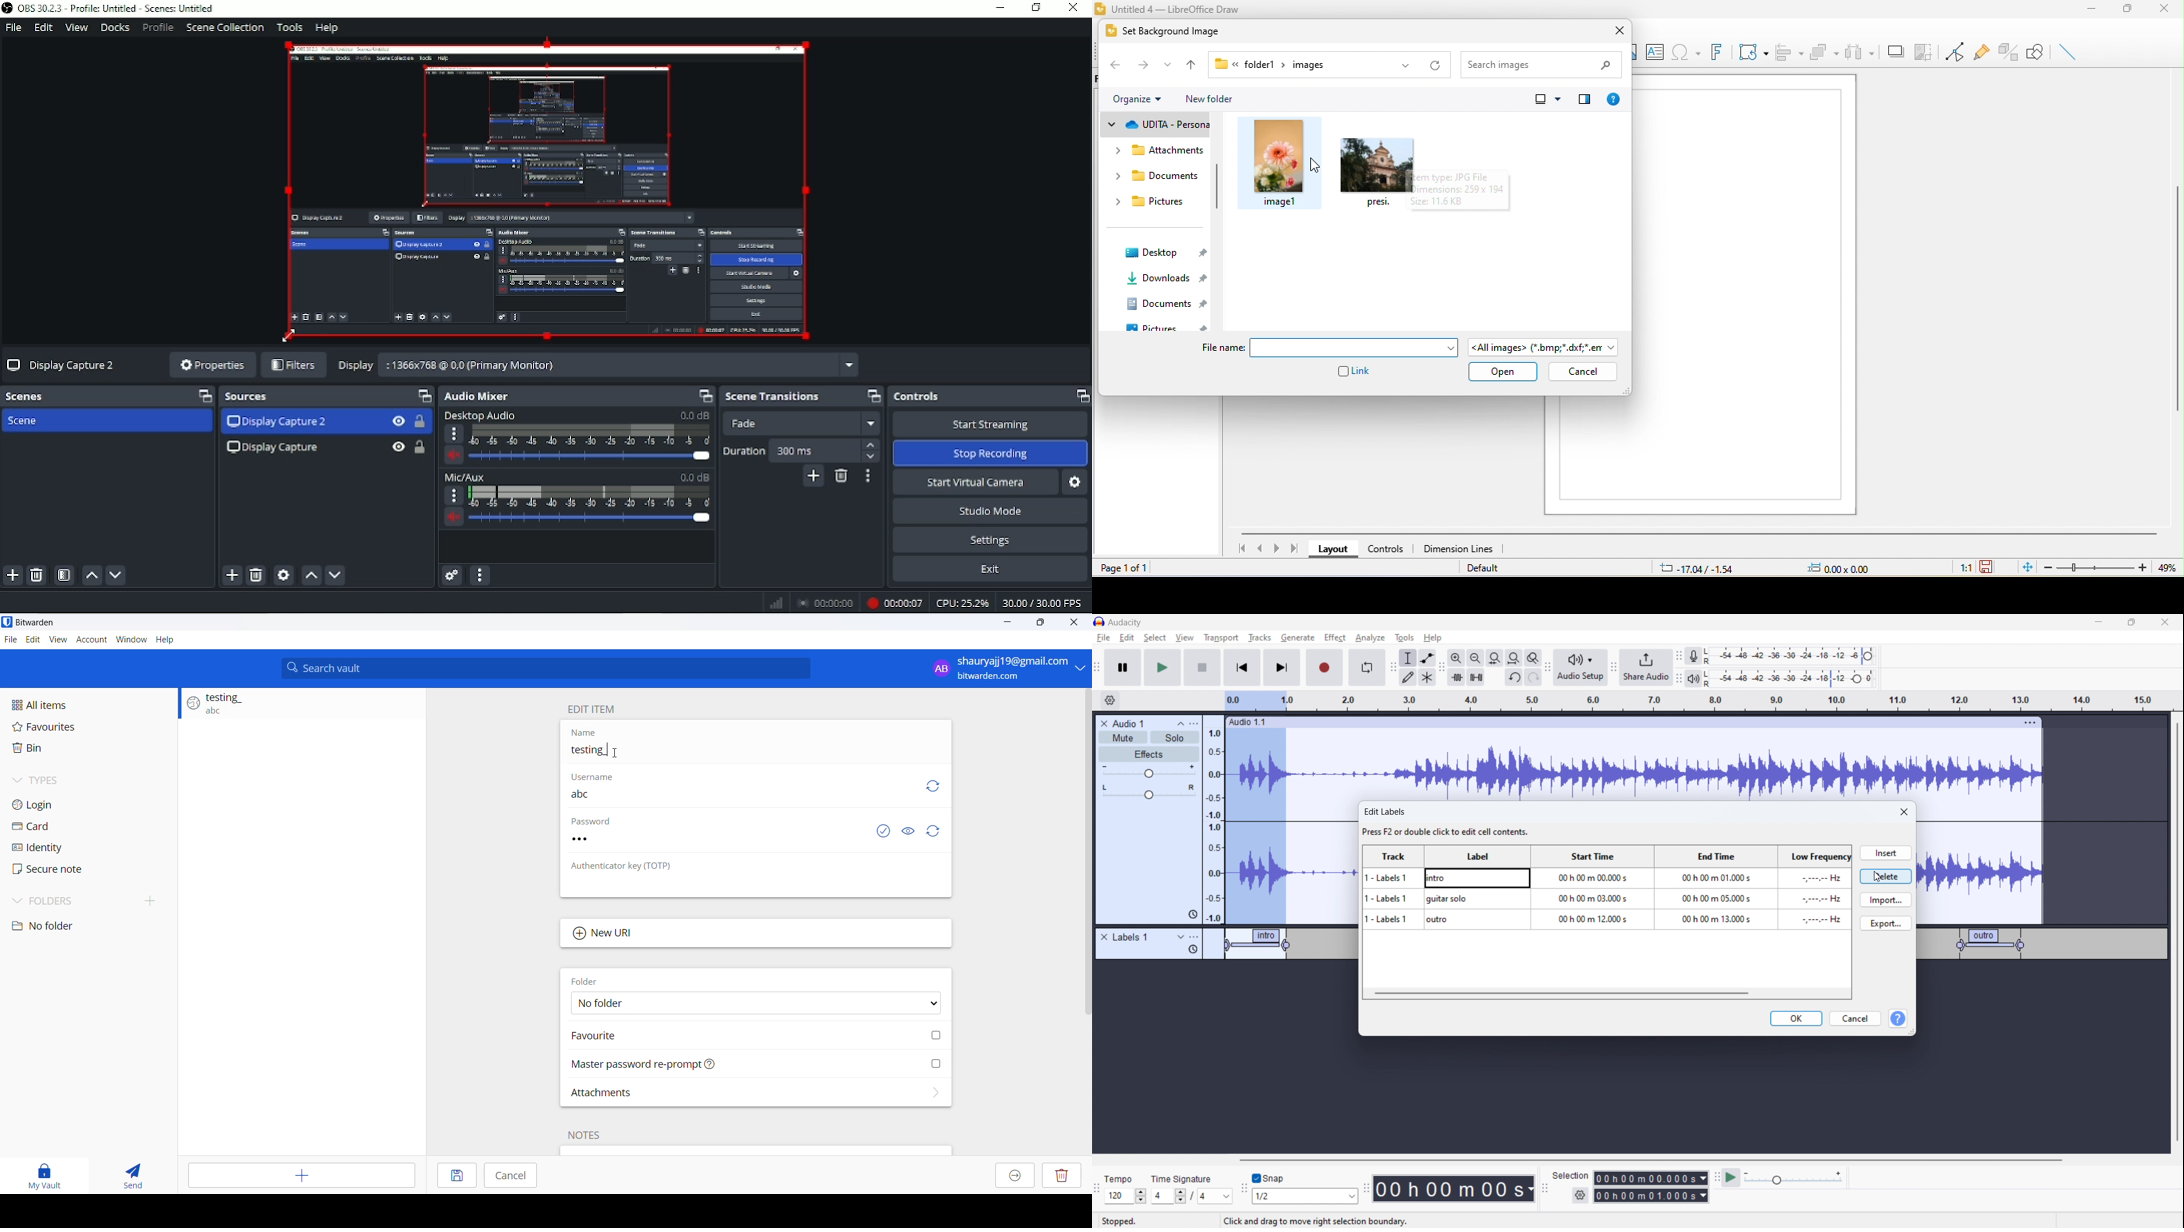  Describe the element at coordinates (1623, 723) in the screenshot. I see `click to move` at that location.